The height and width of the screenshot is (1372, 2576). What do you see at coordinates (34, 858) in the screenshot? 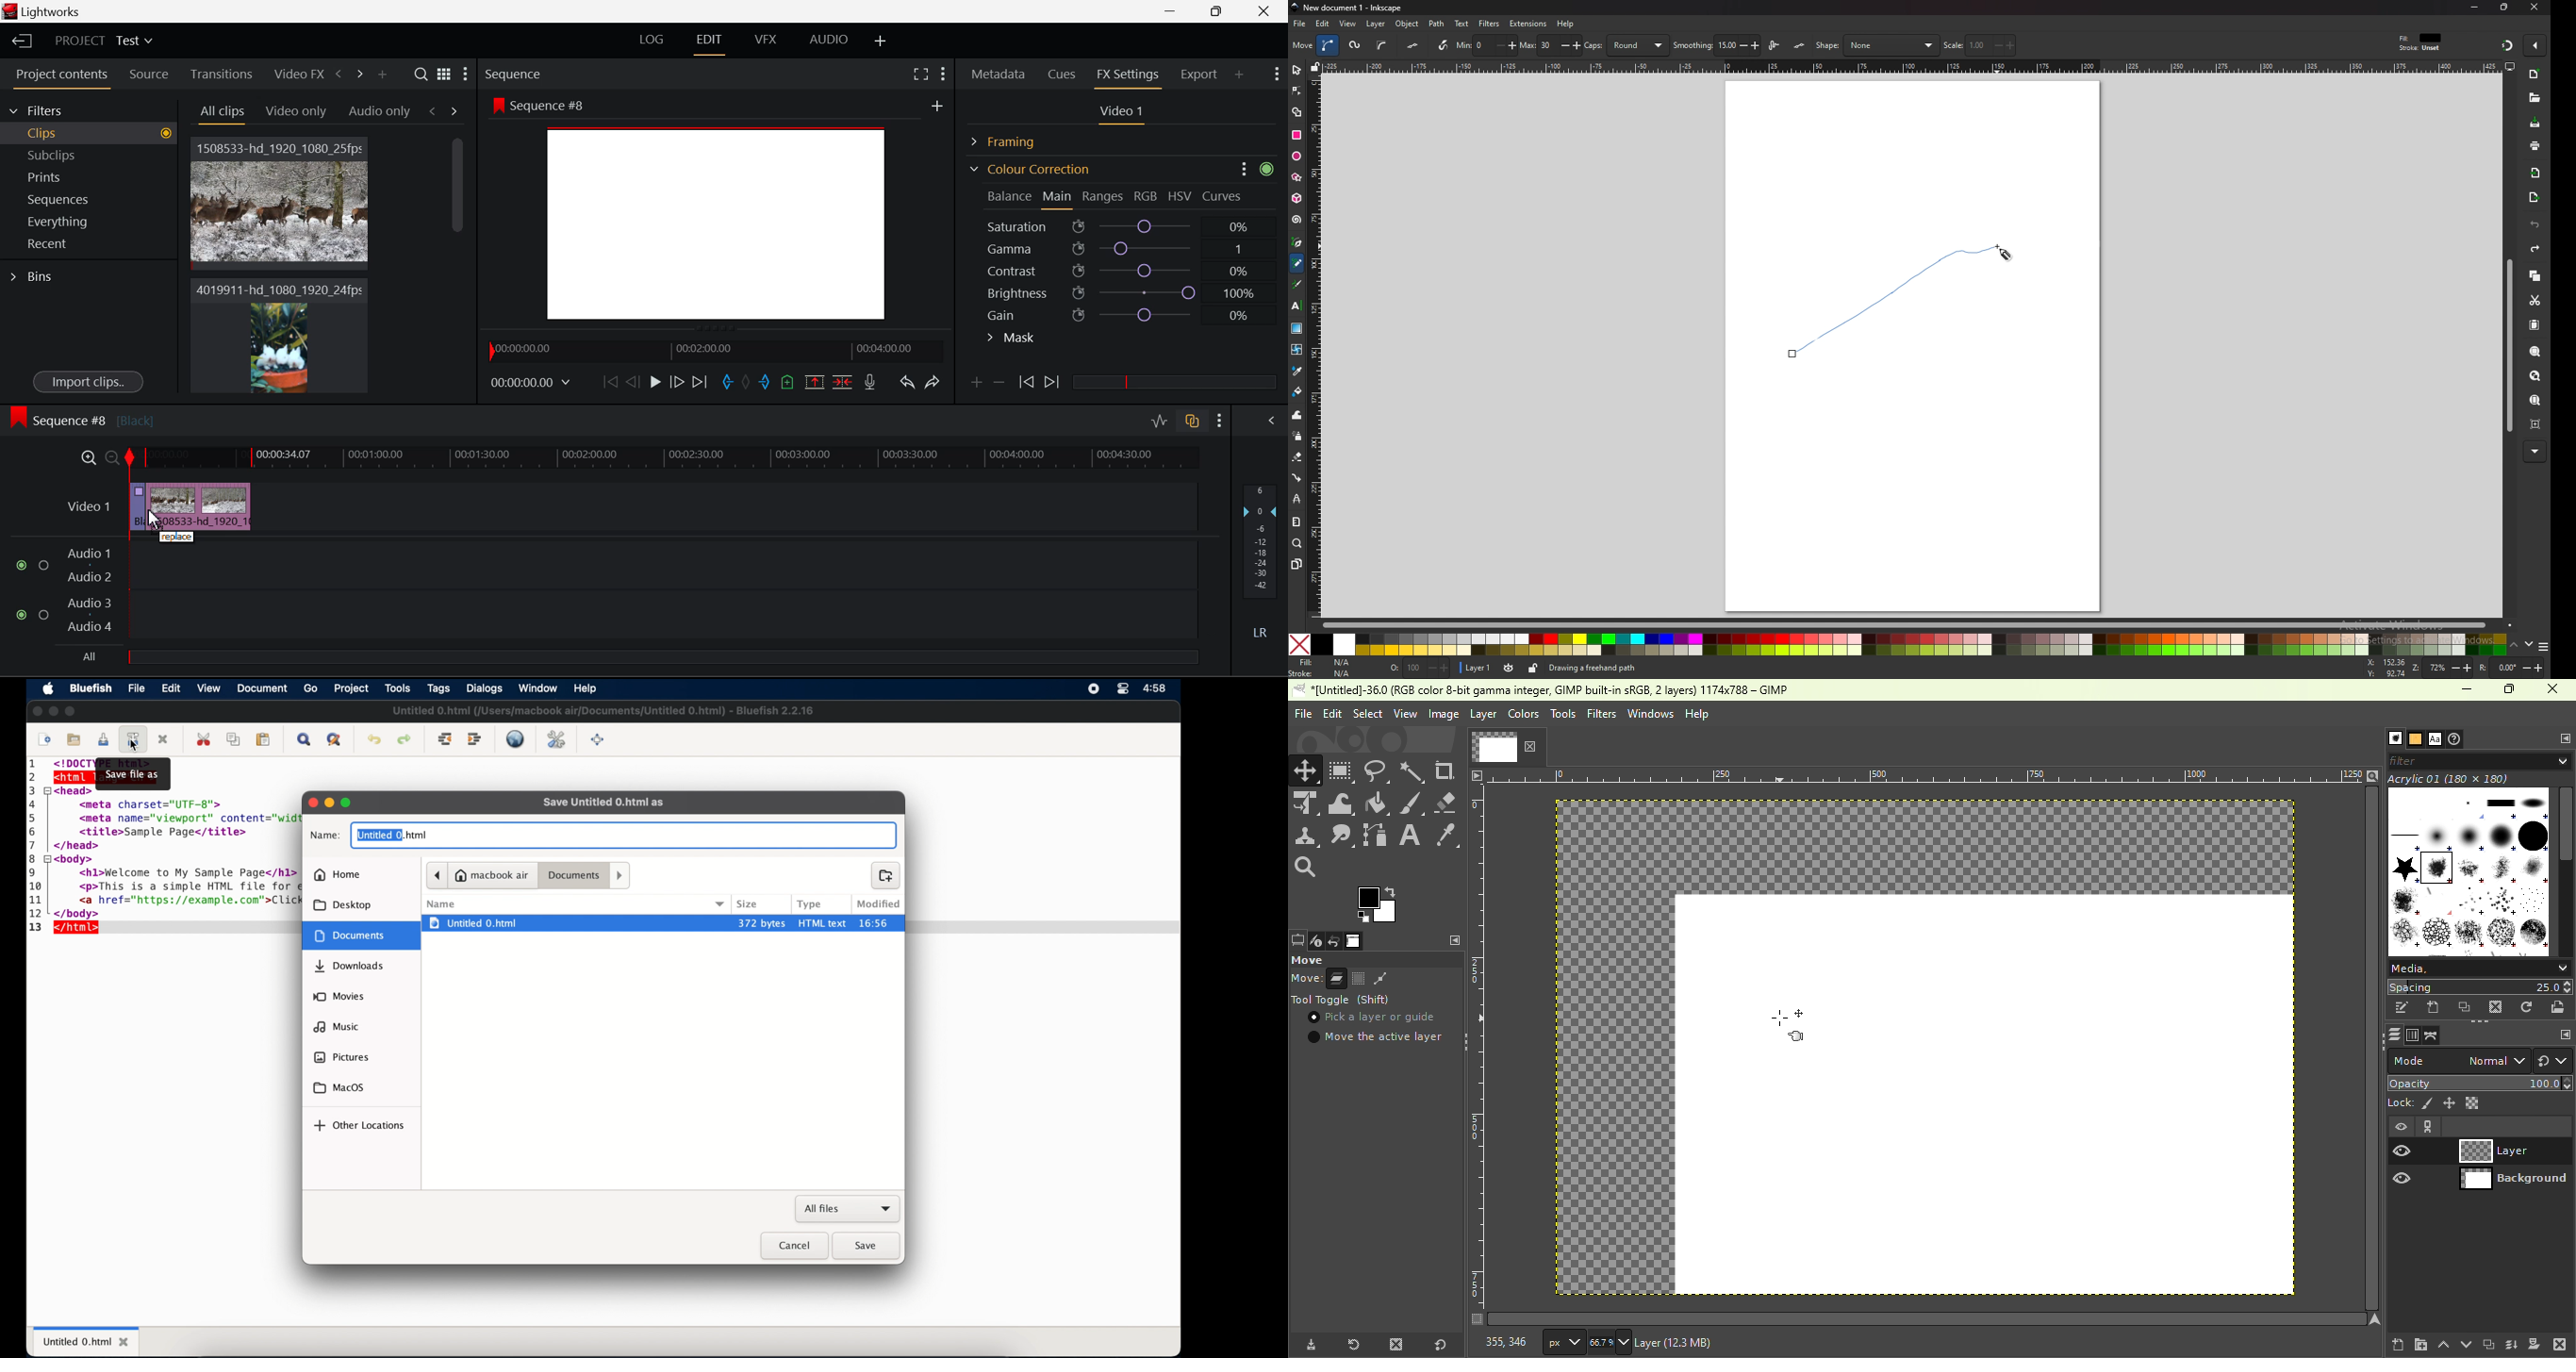
I see `8` at bounding box center [34, 858].